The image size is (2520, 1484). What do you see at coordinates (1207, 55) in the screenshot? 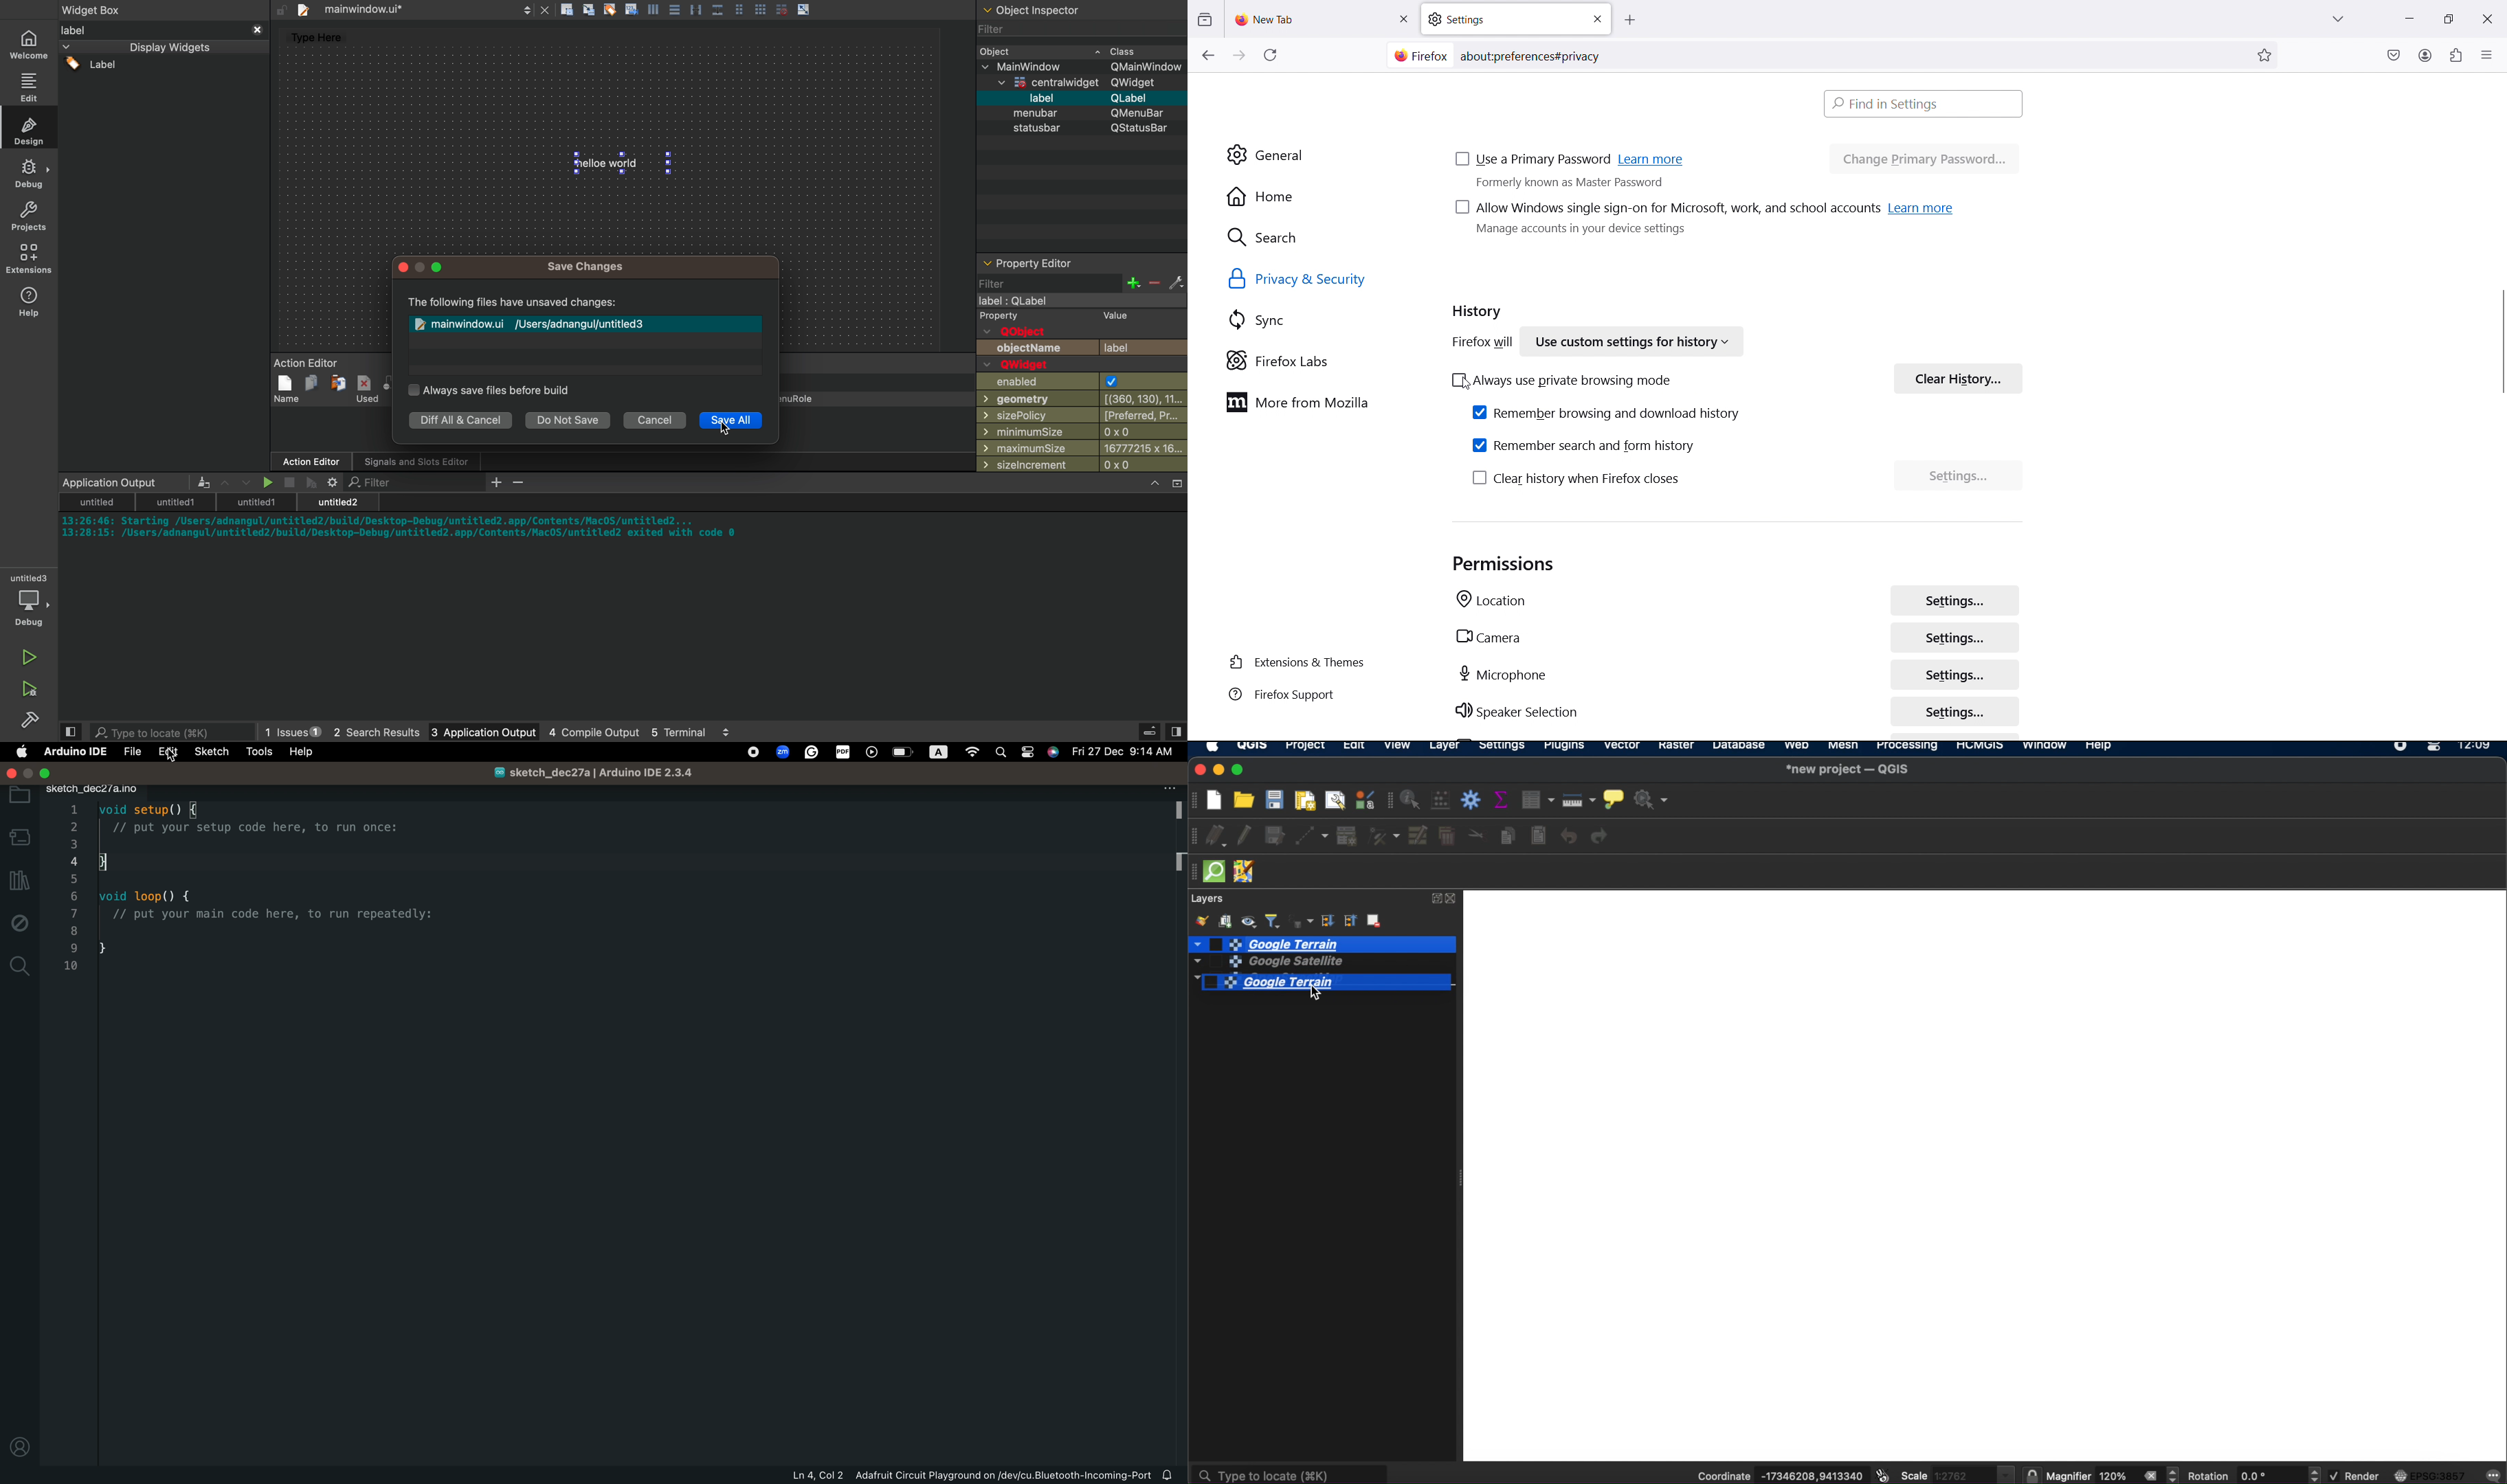
I see `go back one page, right click or pull down to show history` at bounding box center [1207, 55].